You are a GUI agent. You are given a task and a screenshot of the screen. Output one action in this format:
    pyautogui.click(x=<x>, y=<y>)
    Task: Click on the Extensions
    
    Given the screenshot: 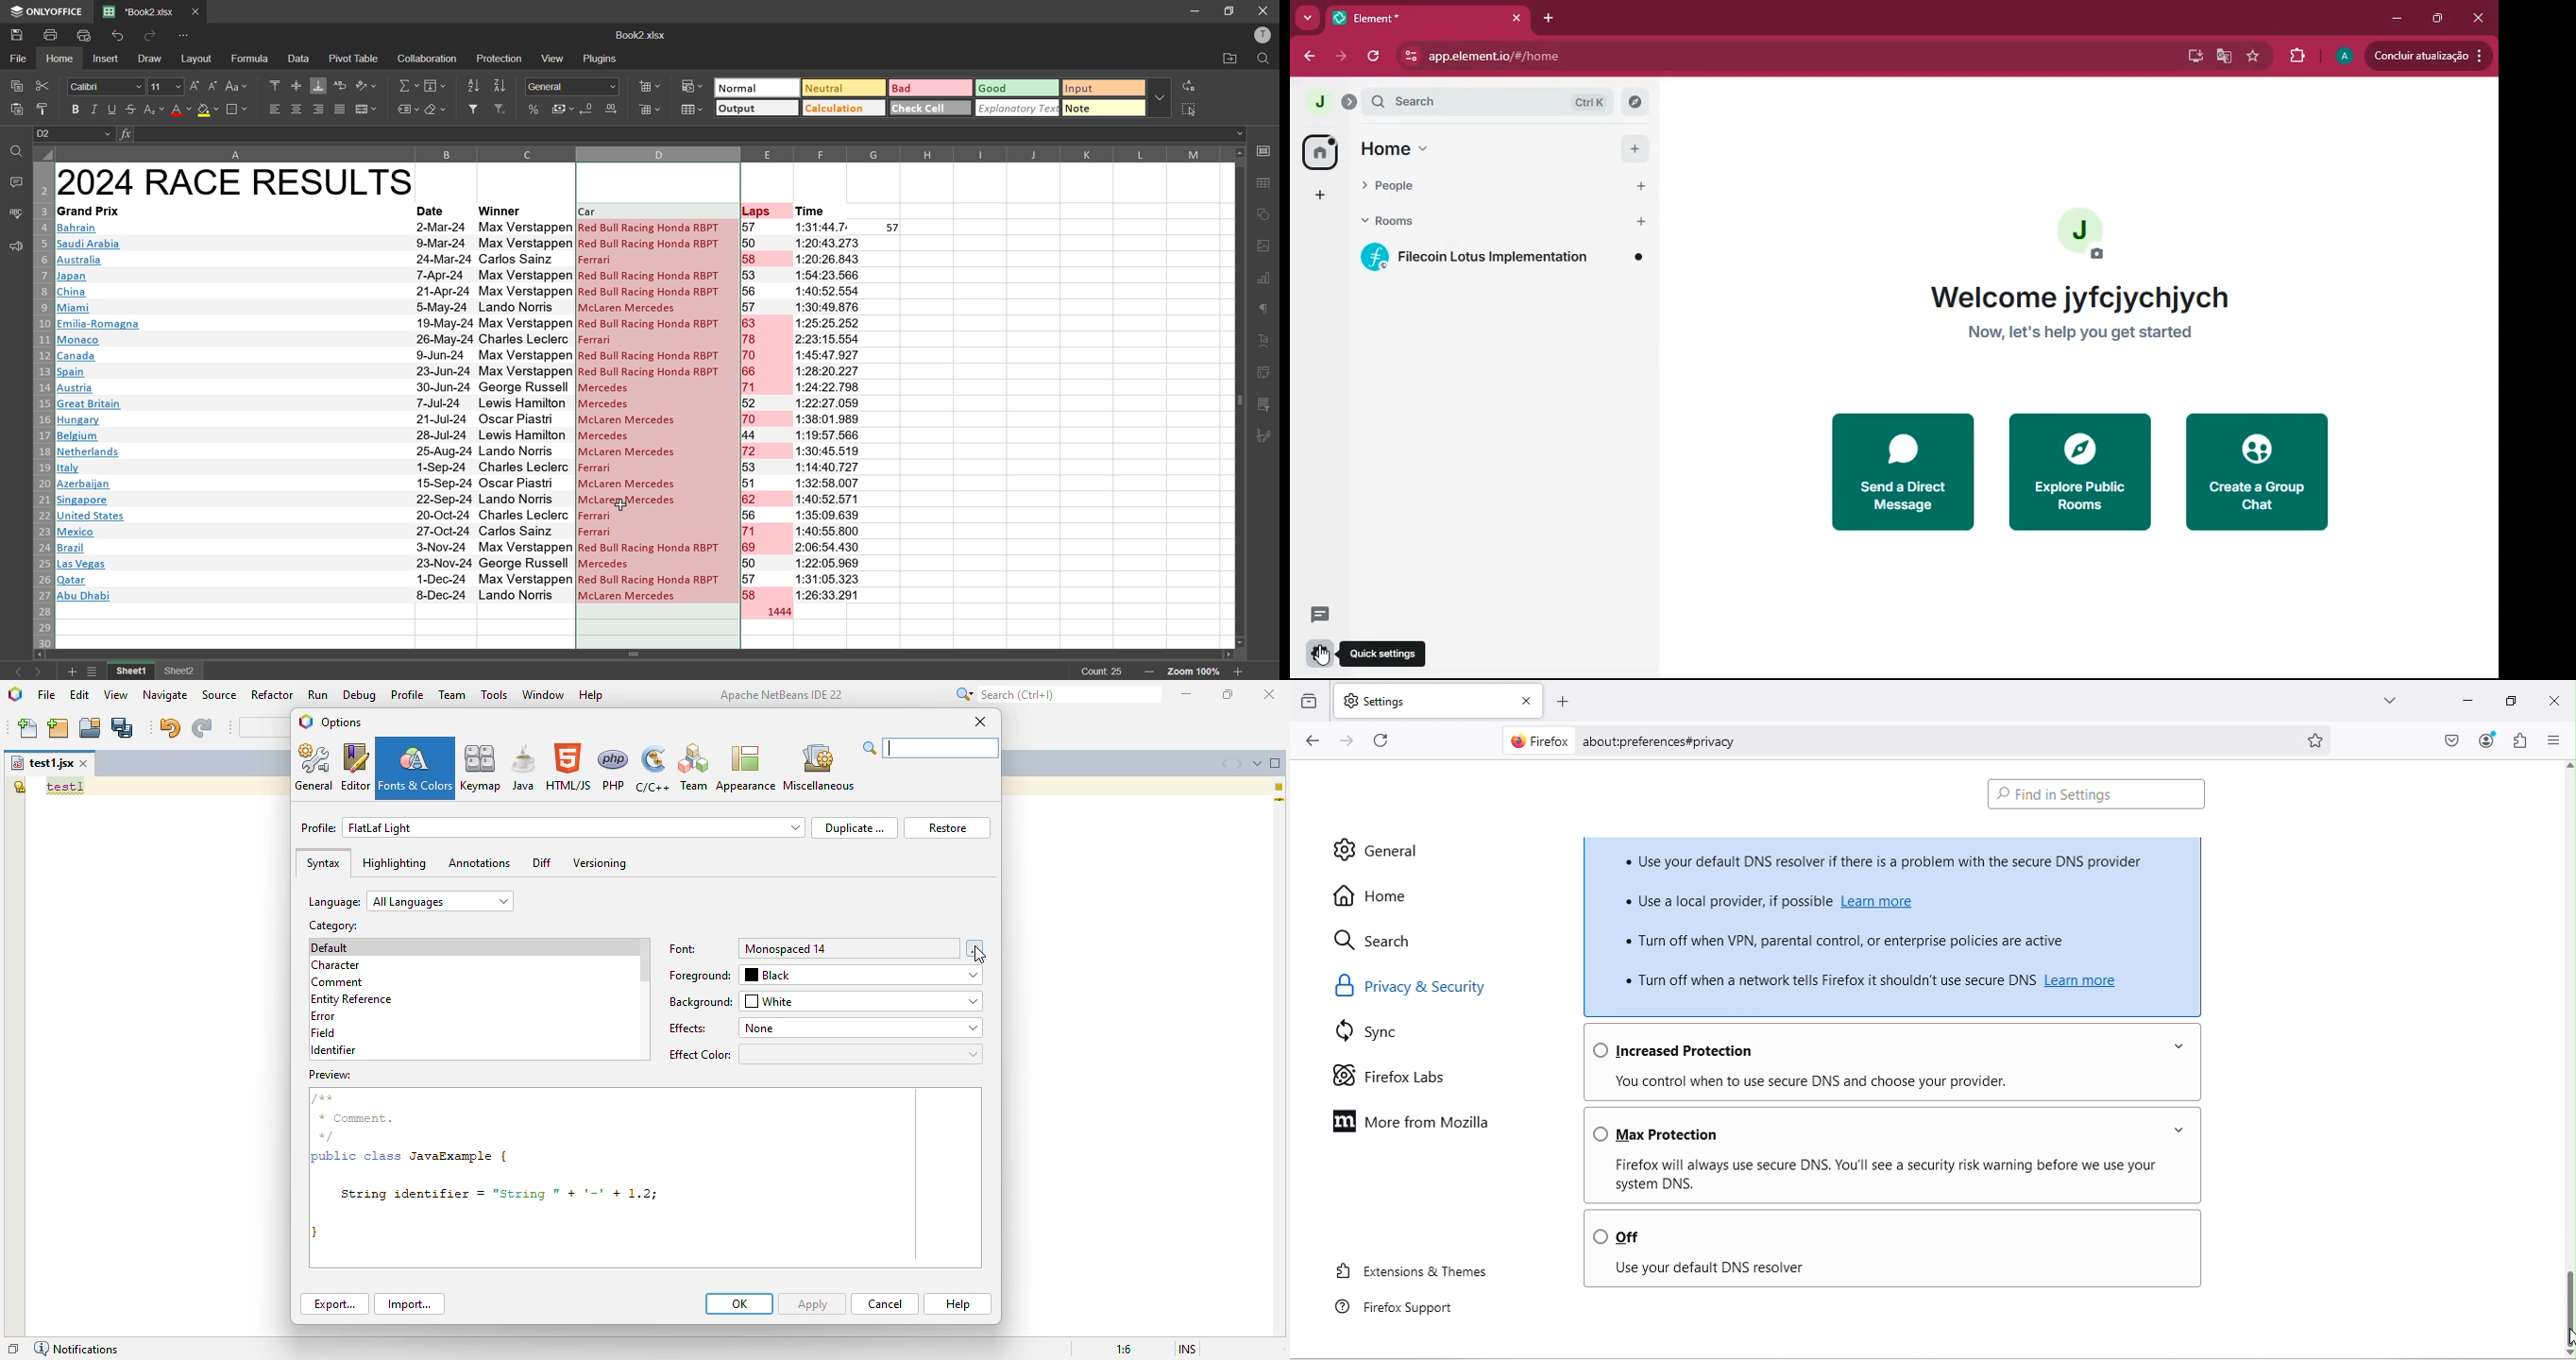 What is the action you would take?
    pyautogui.click(x=2521, y=741)
    